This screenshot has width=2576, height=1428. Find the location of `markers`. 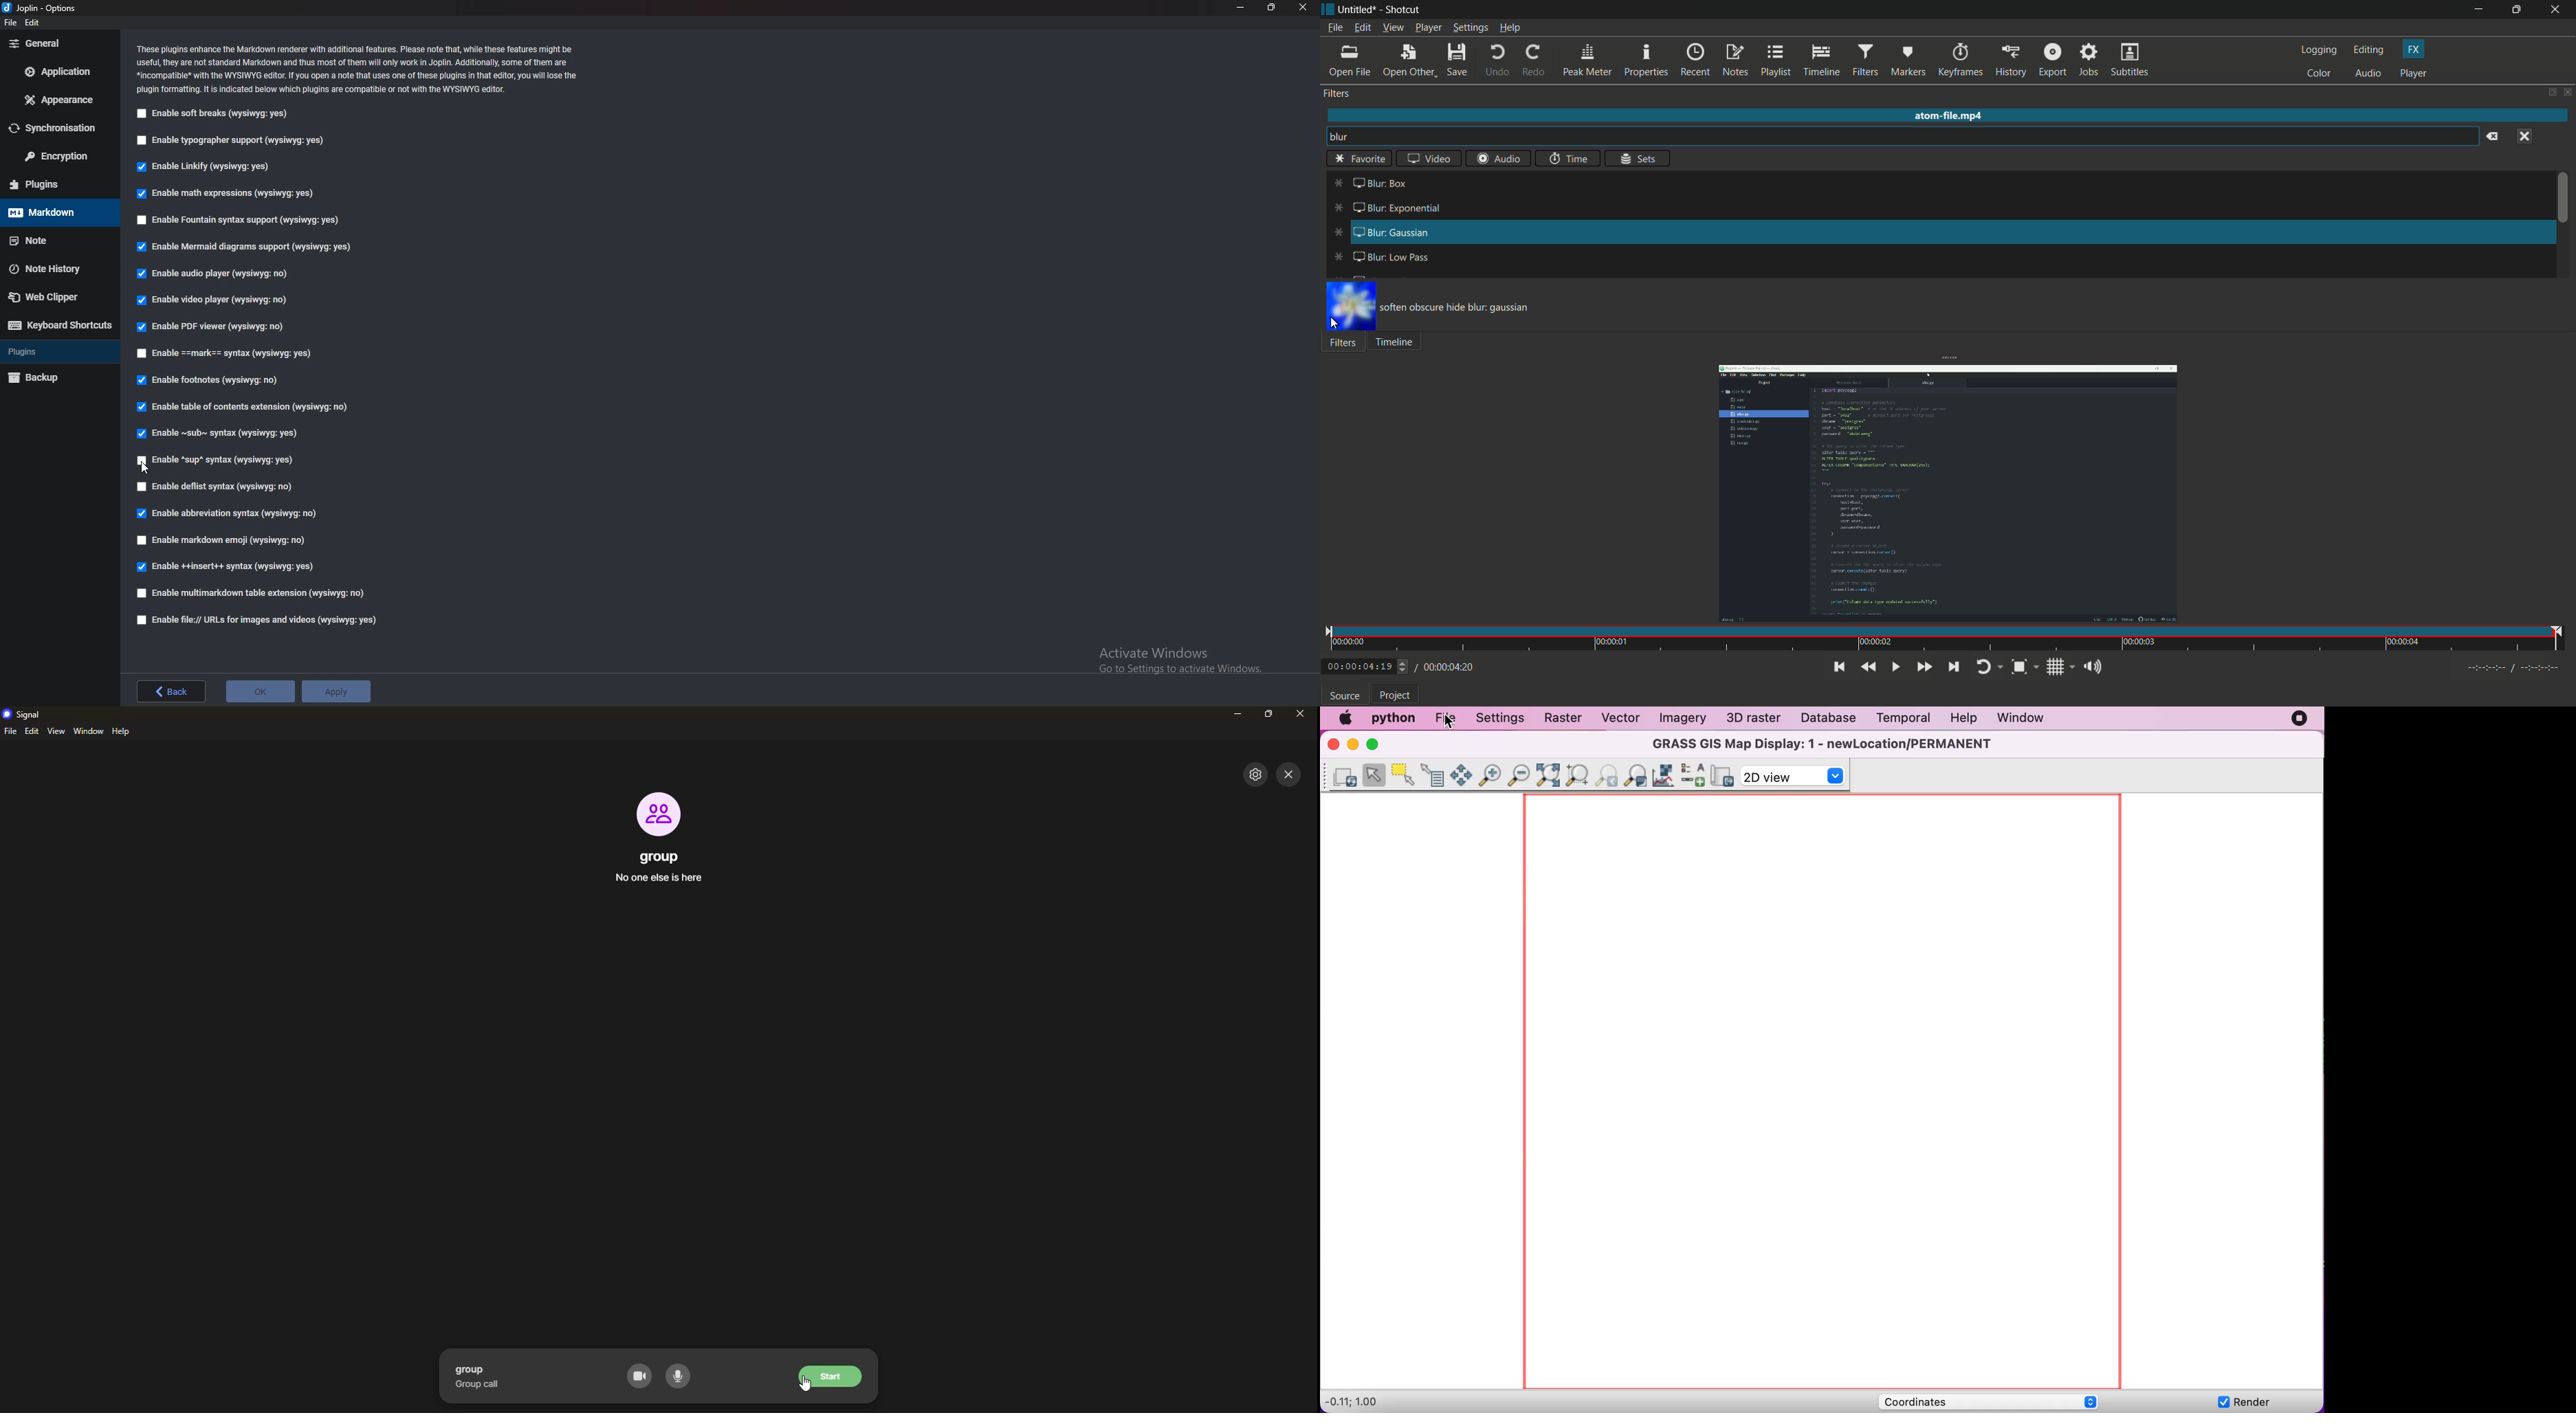

markers is located at coordinates (1907, 63).